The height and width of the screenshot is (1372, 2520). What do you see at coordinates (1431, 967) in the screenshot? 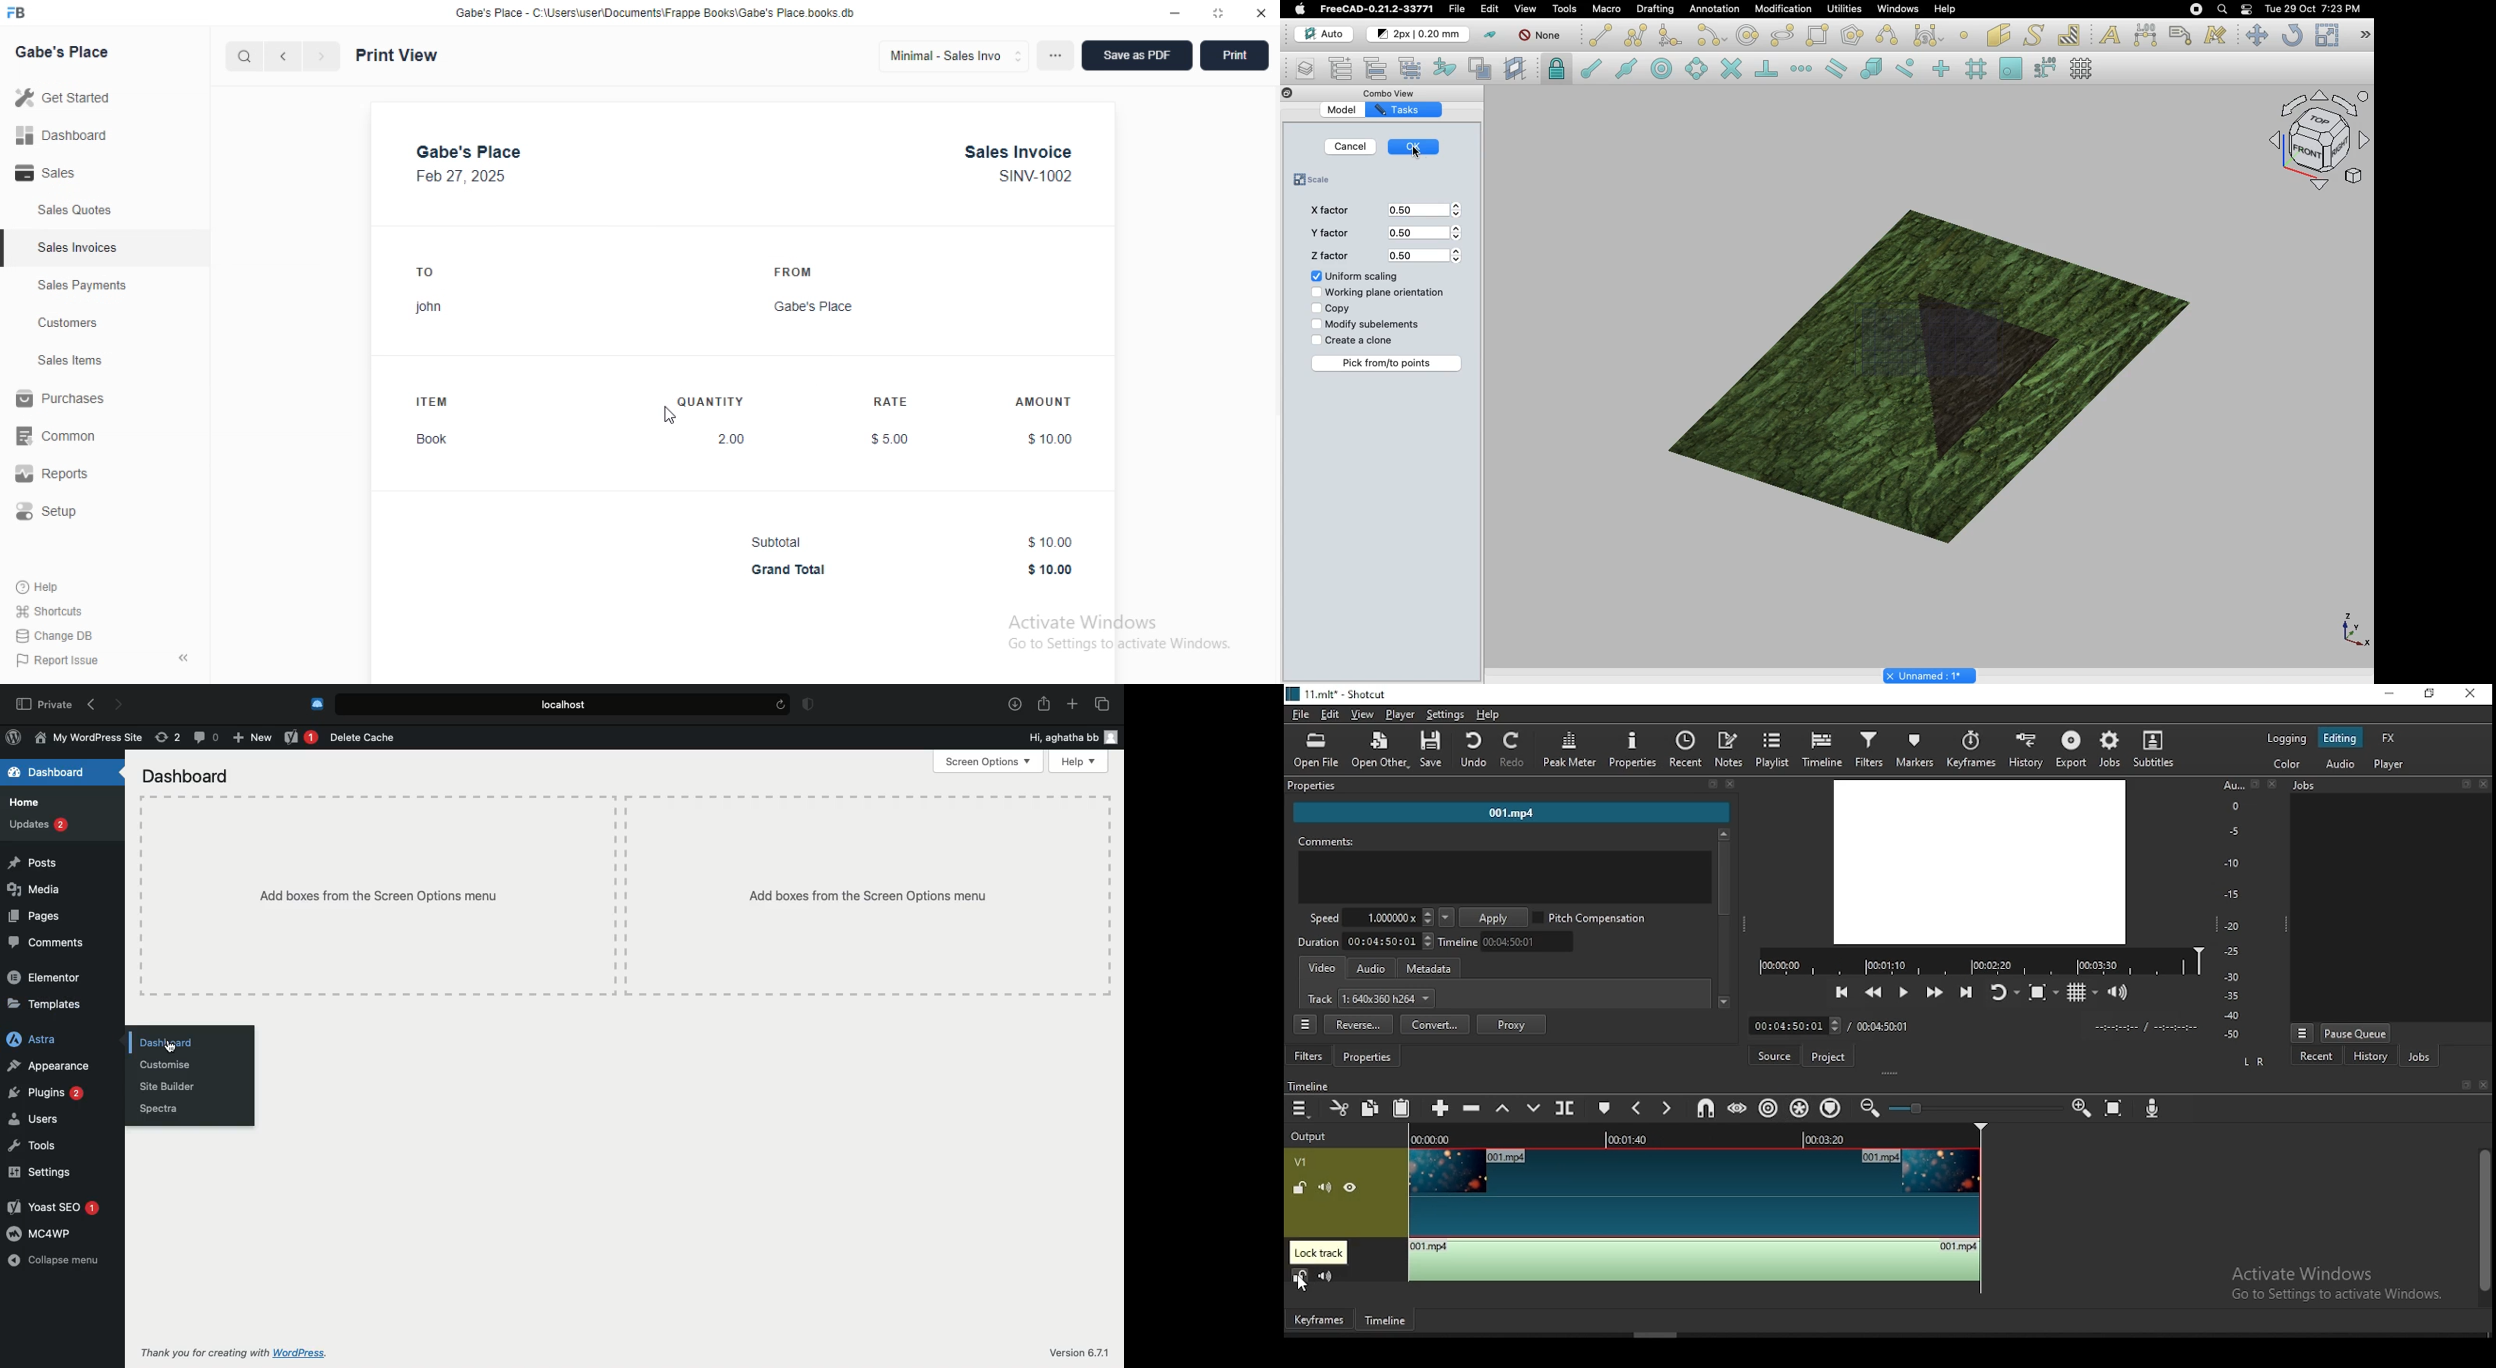
I see `metadata` at bounding box center [1431, 967].